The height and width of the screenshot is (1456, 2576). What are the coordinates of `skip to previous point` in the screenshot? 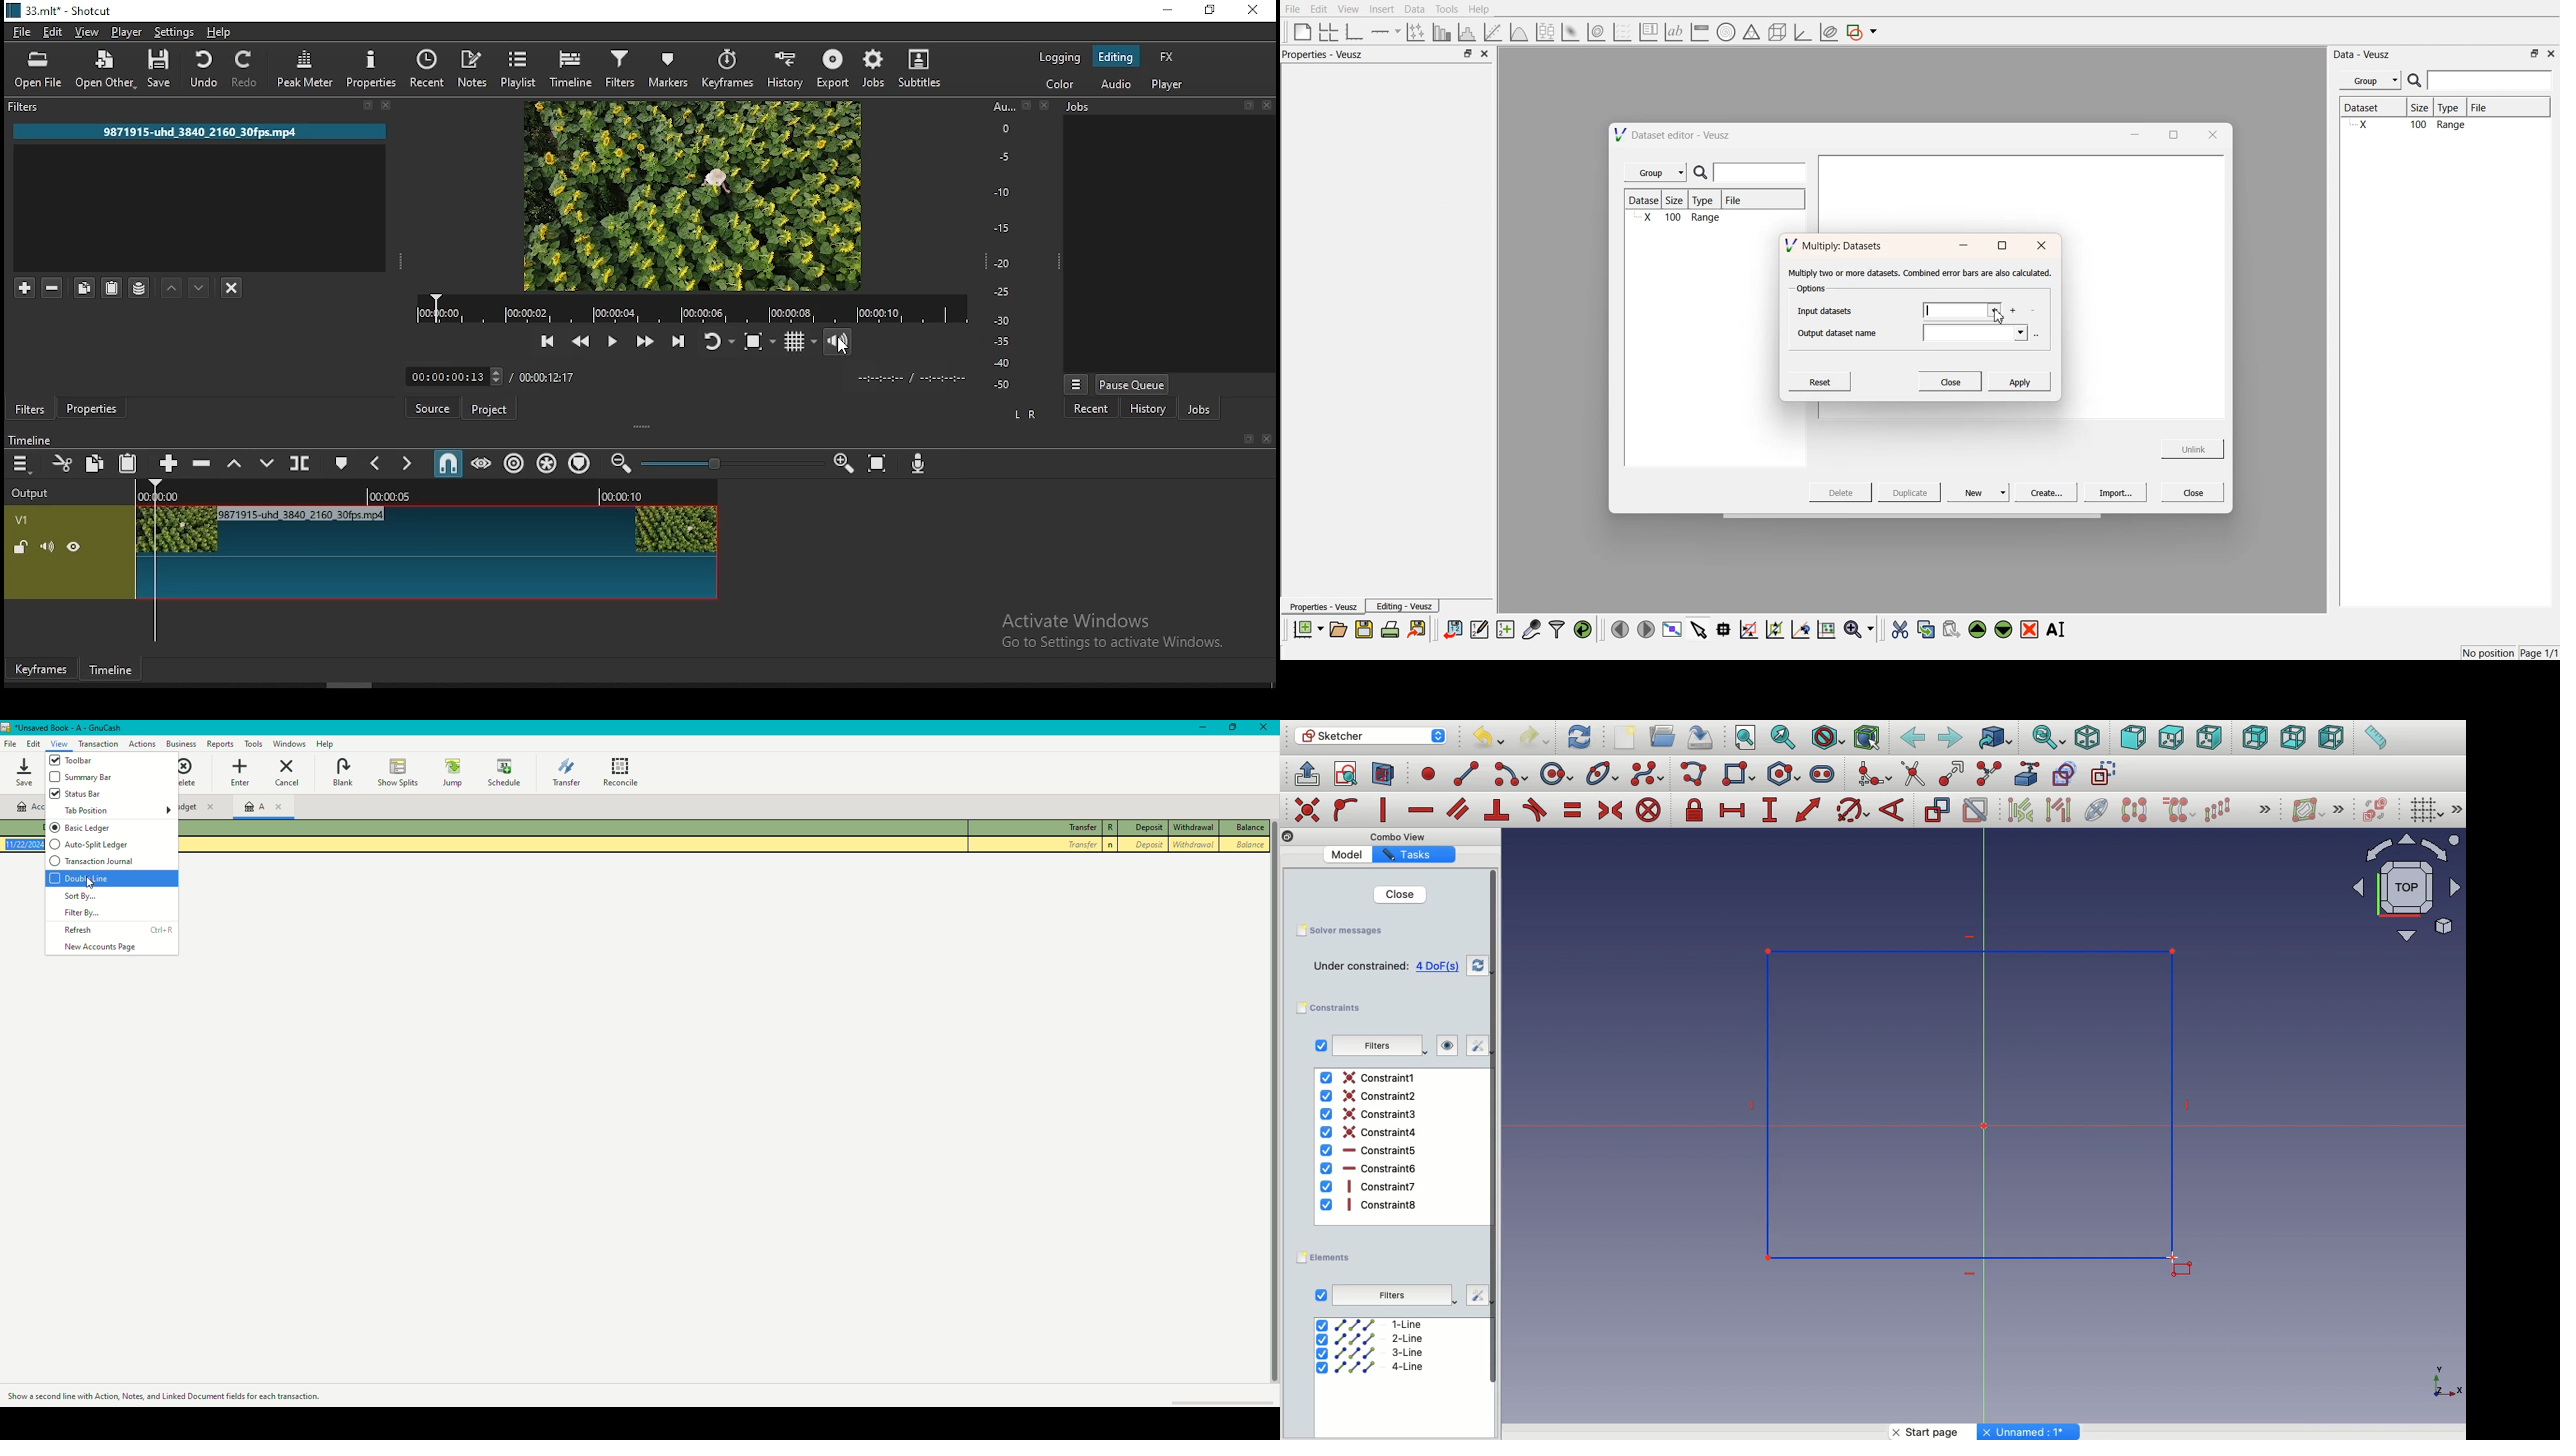 It's located at (547, 341).